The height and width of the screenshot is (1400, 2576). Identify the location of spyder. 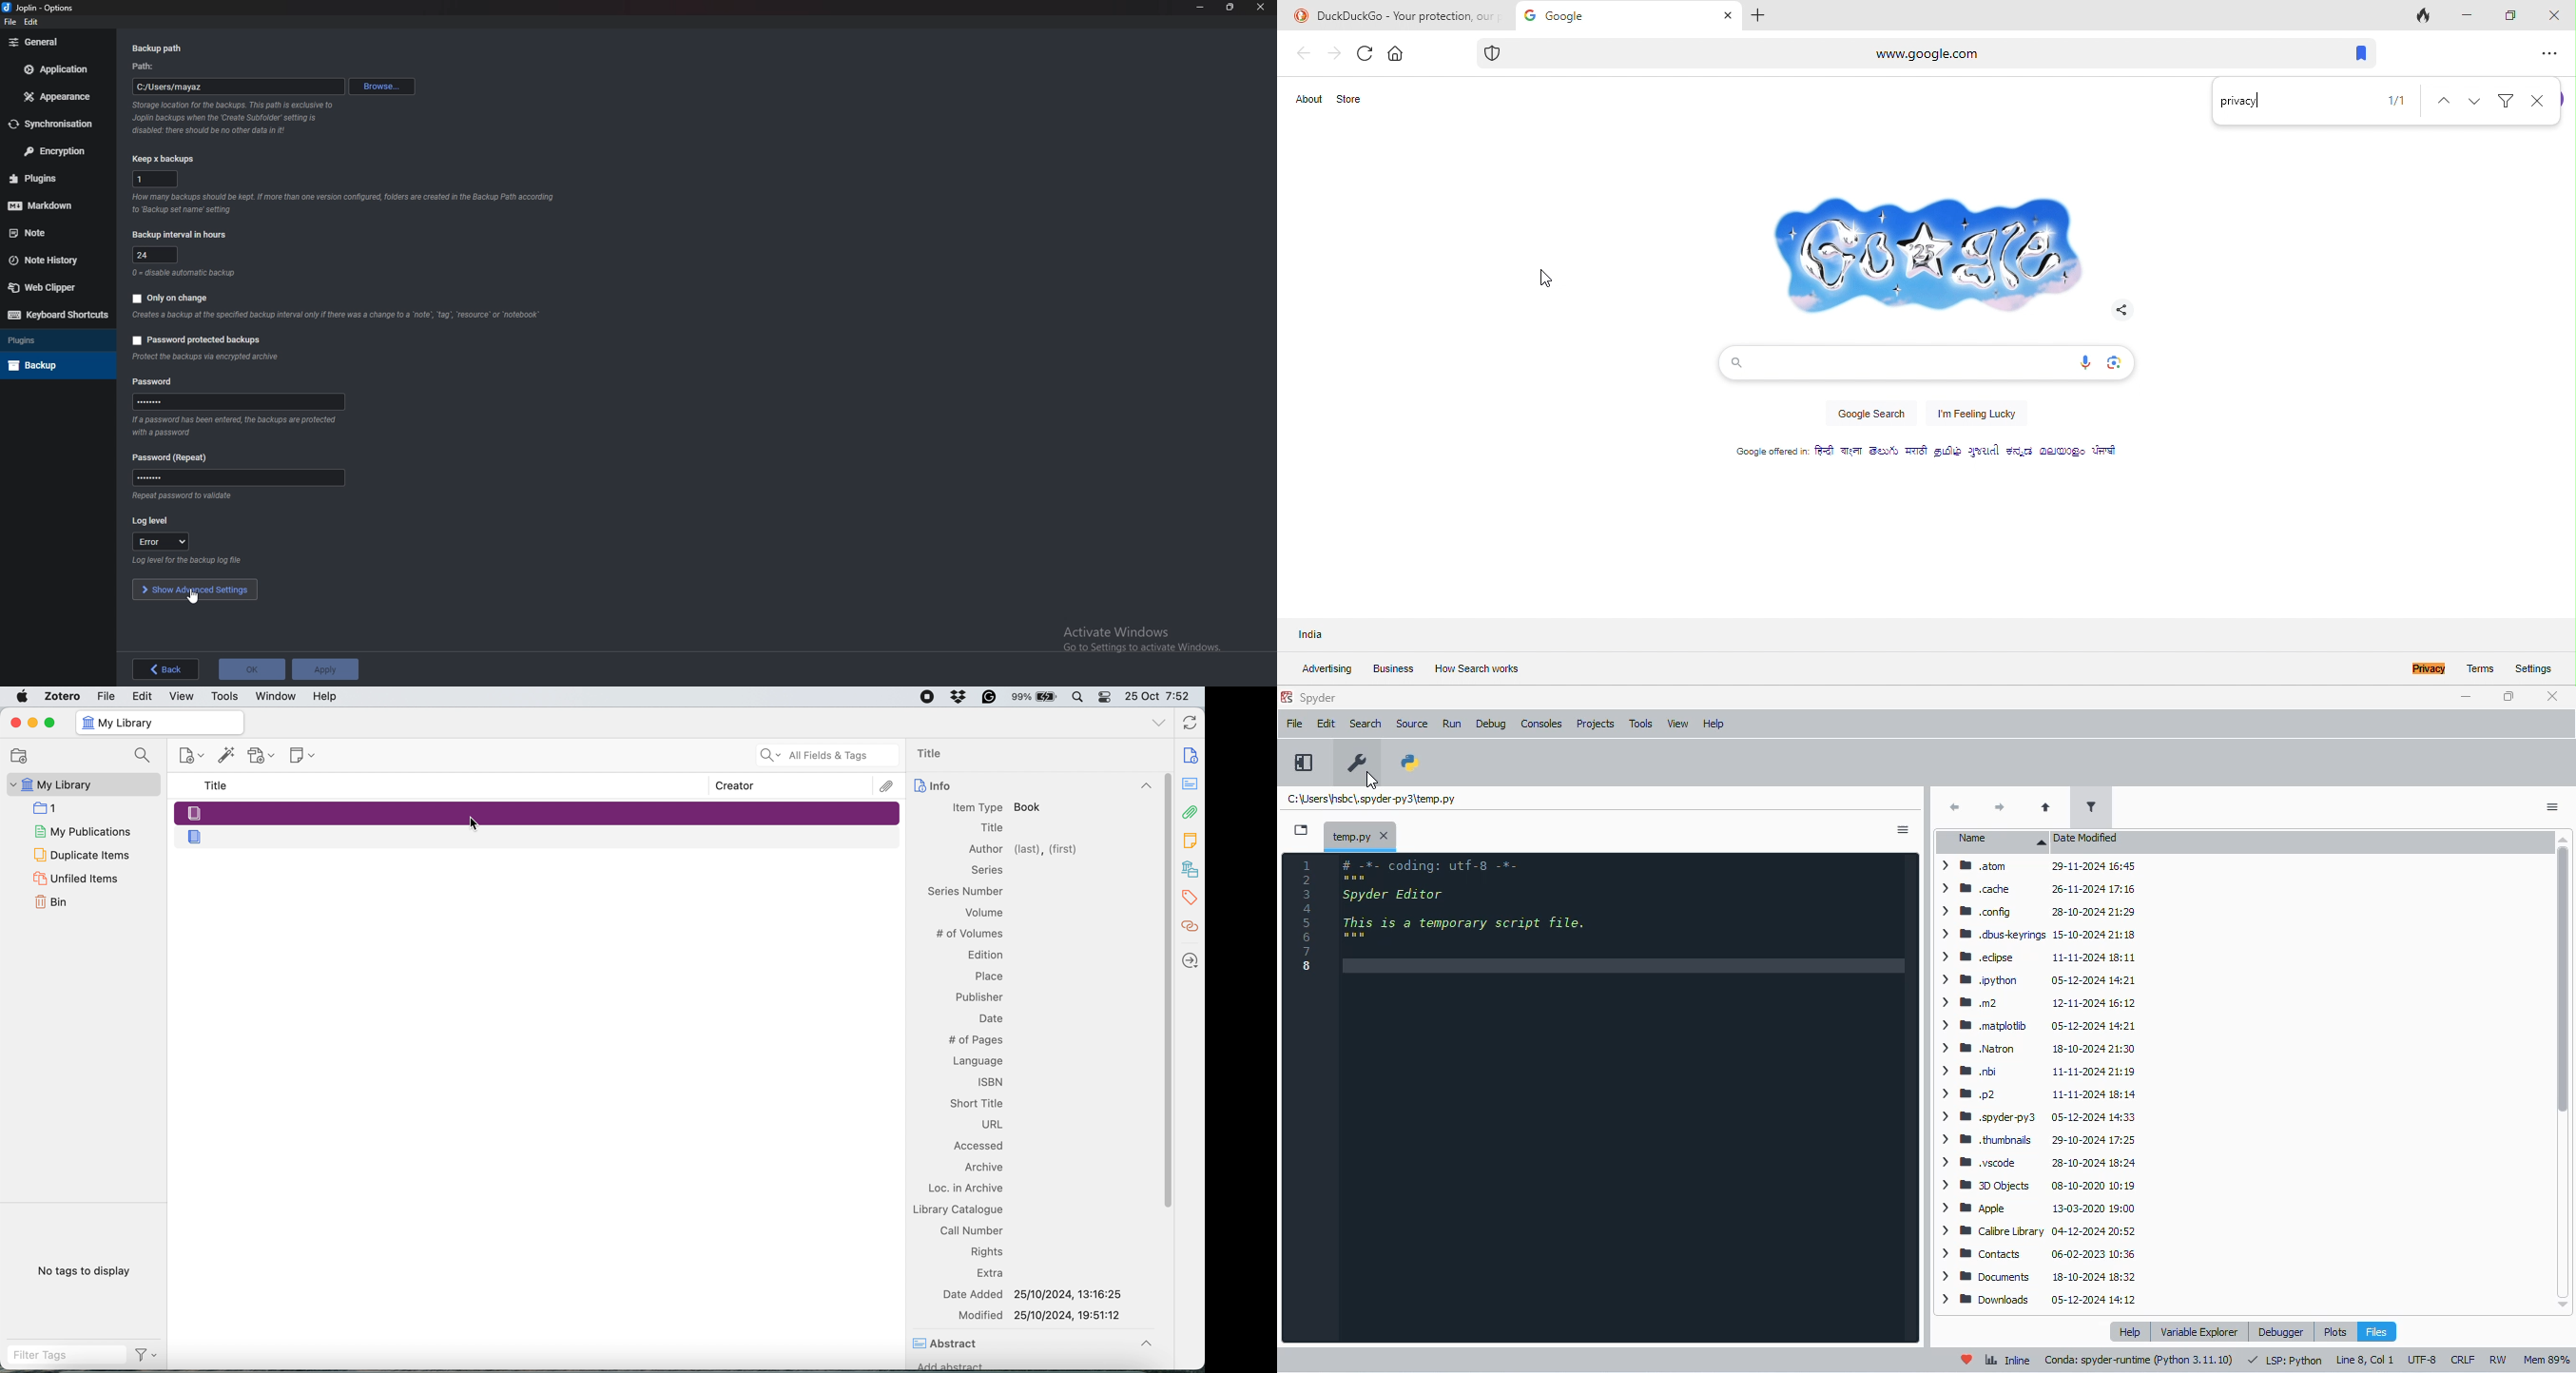
(1319, 698).